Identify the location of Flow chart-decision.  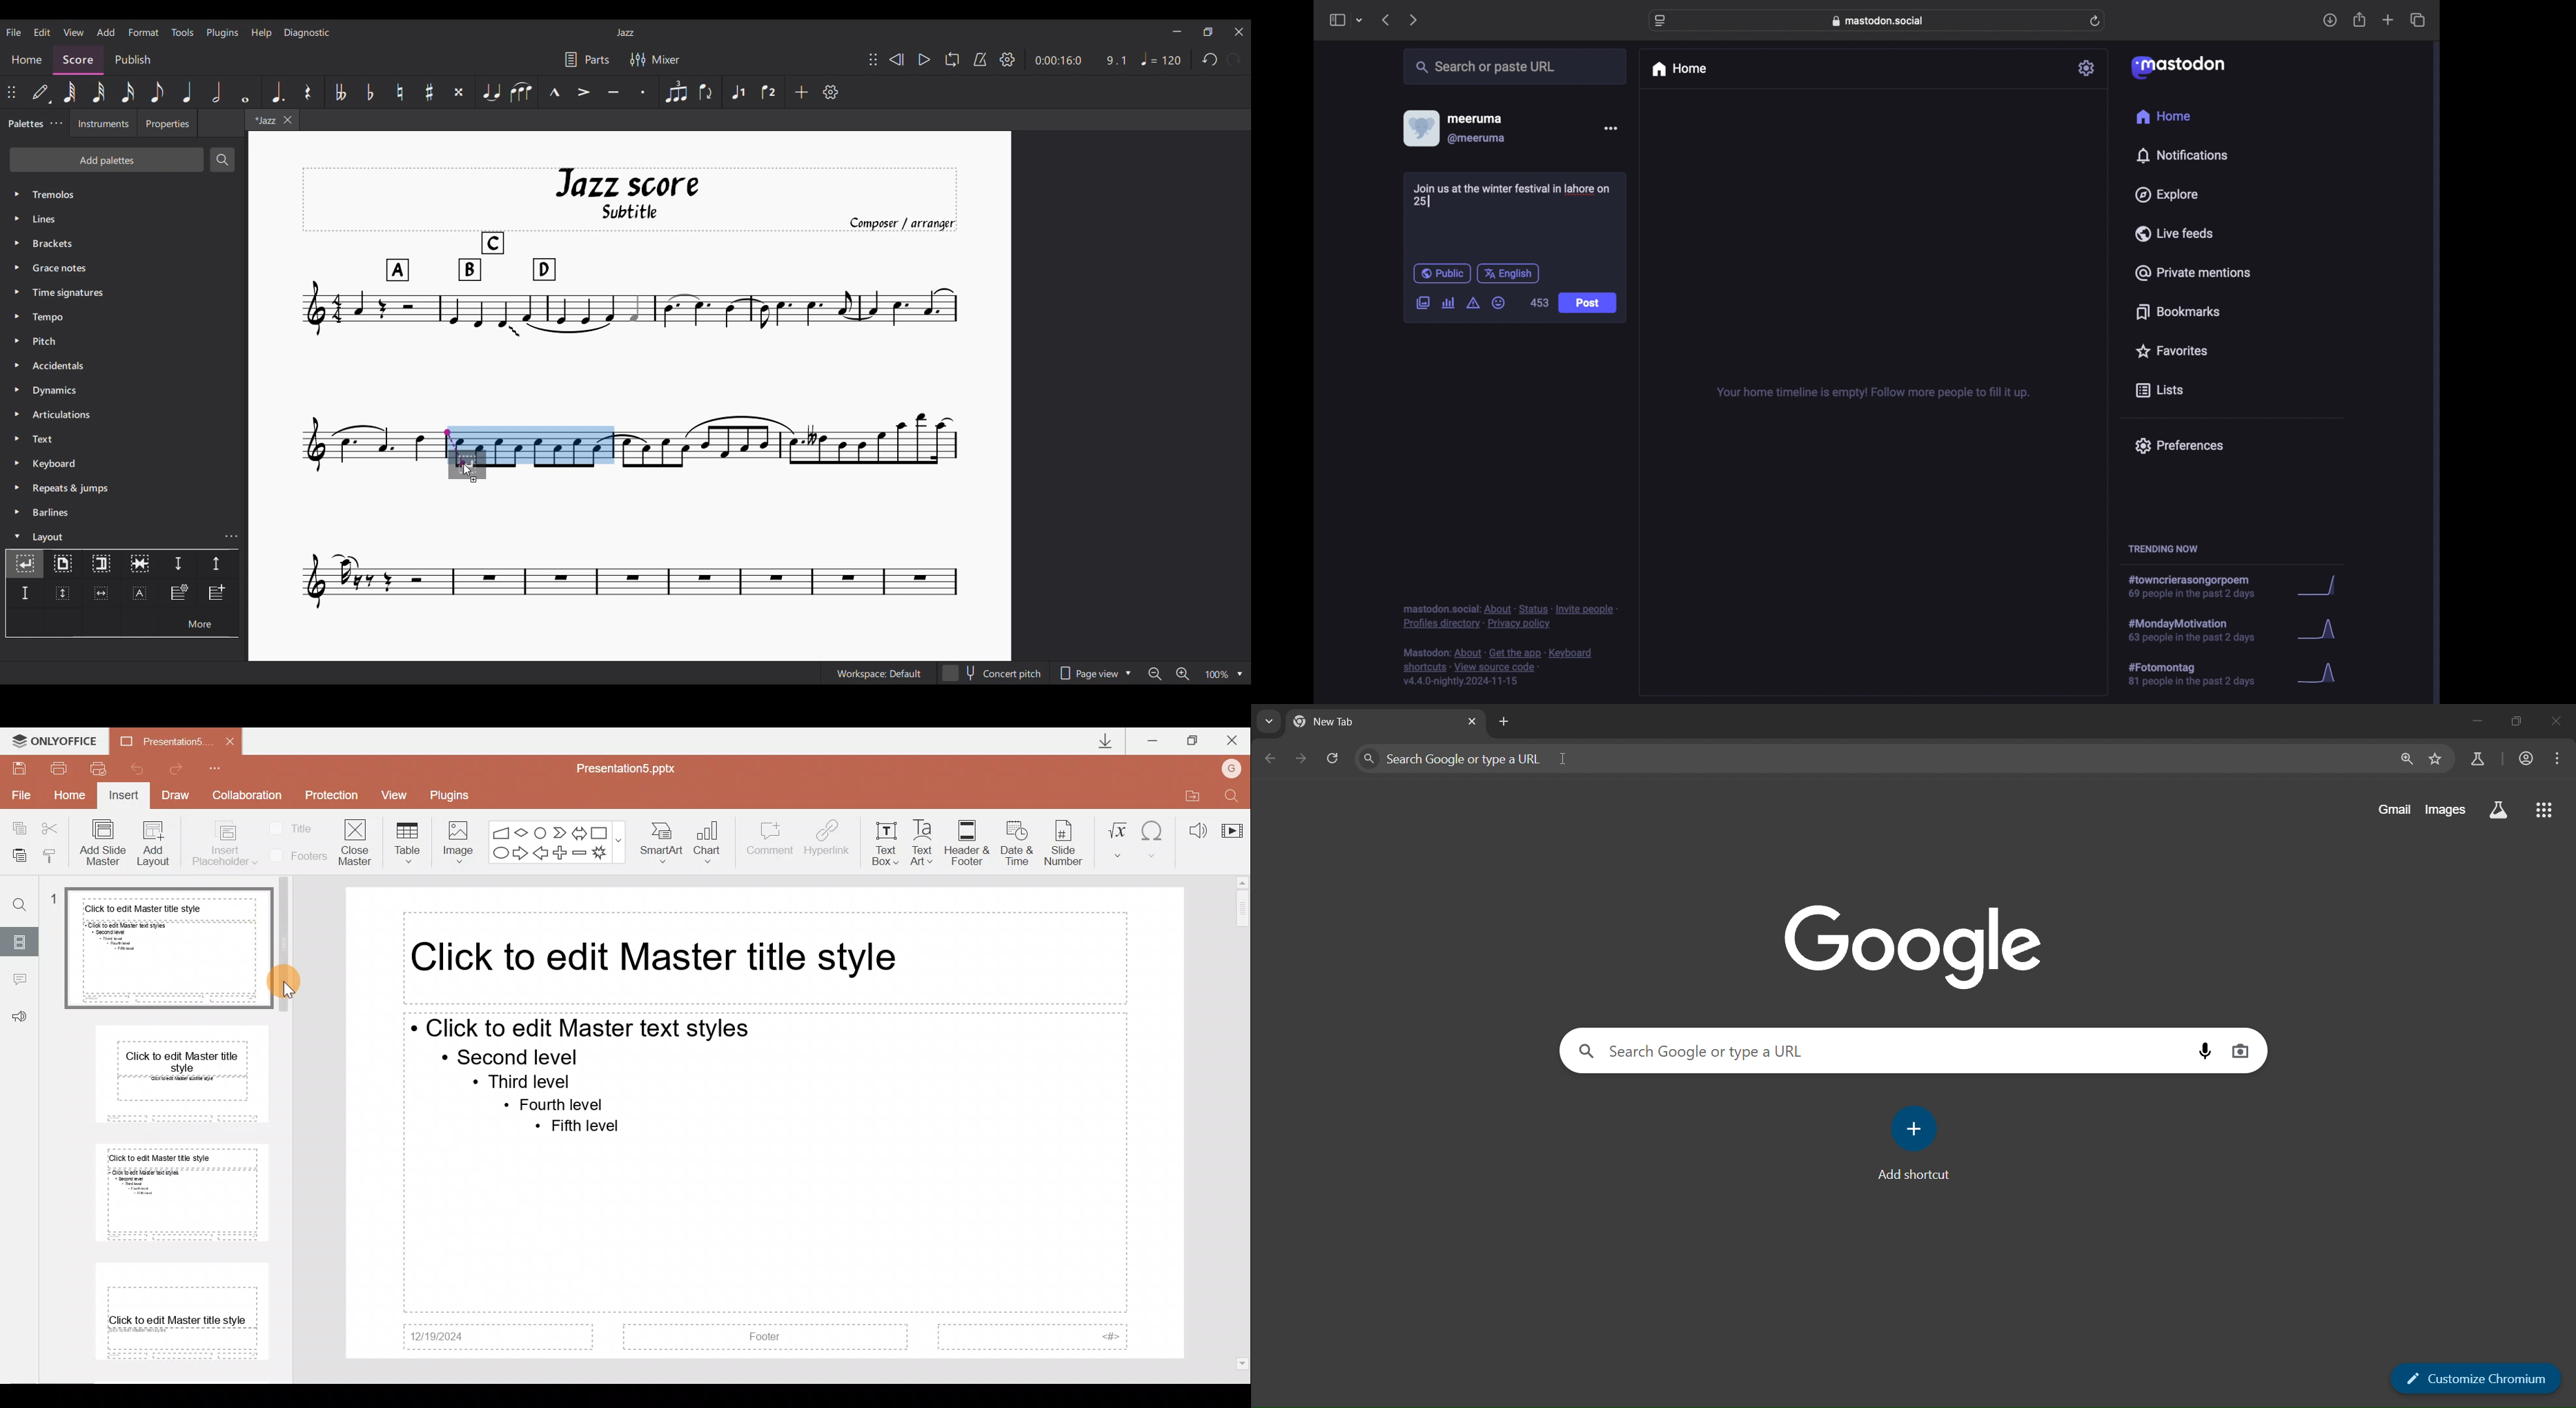
(523, 832).